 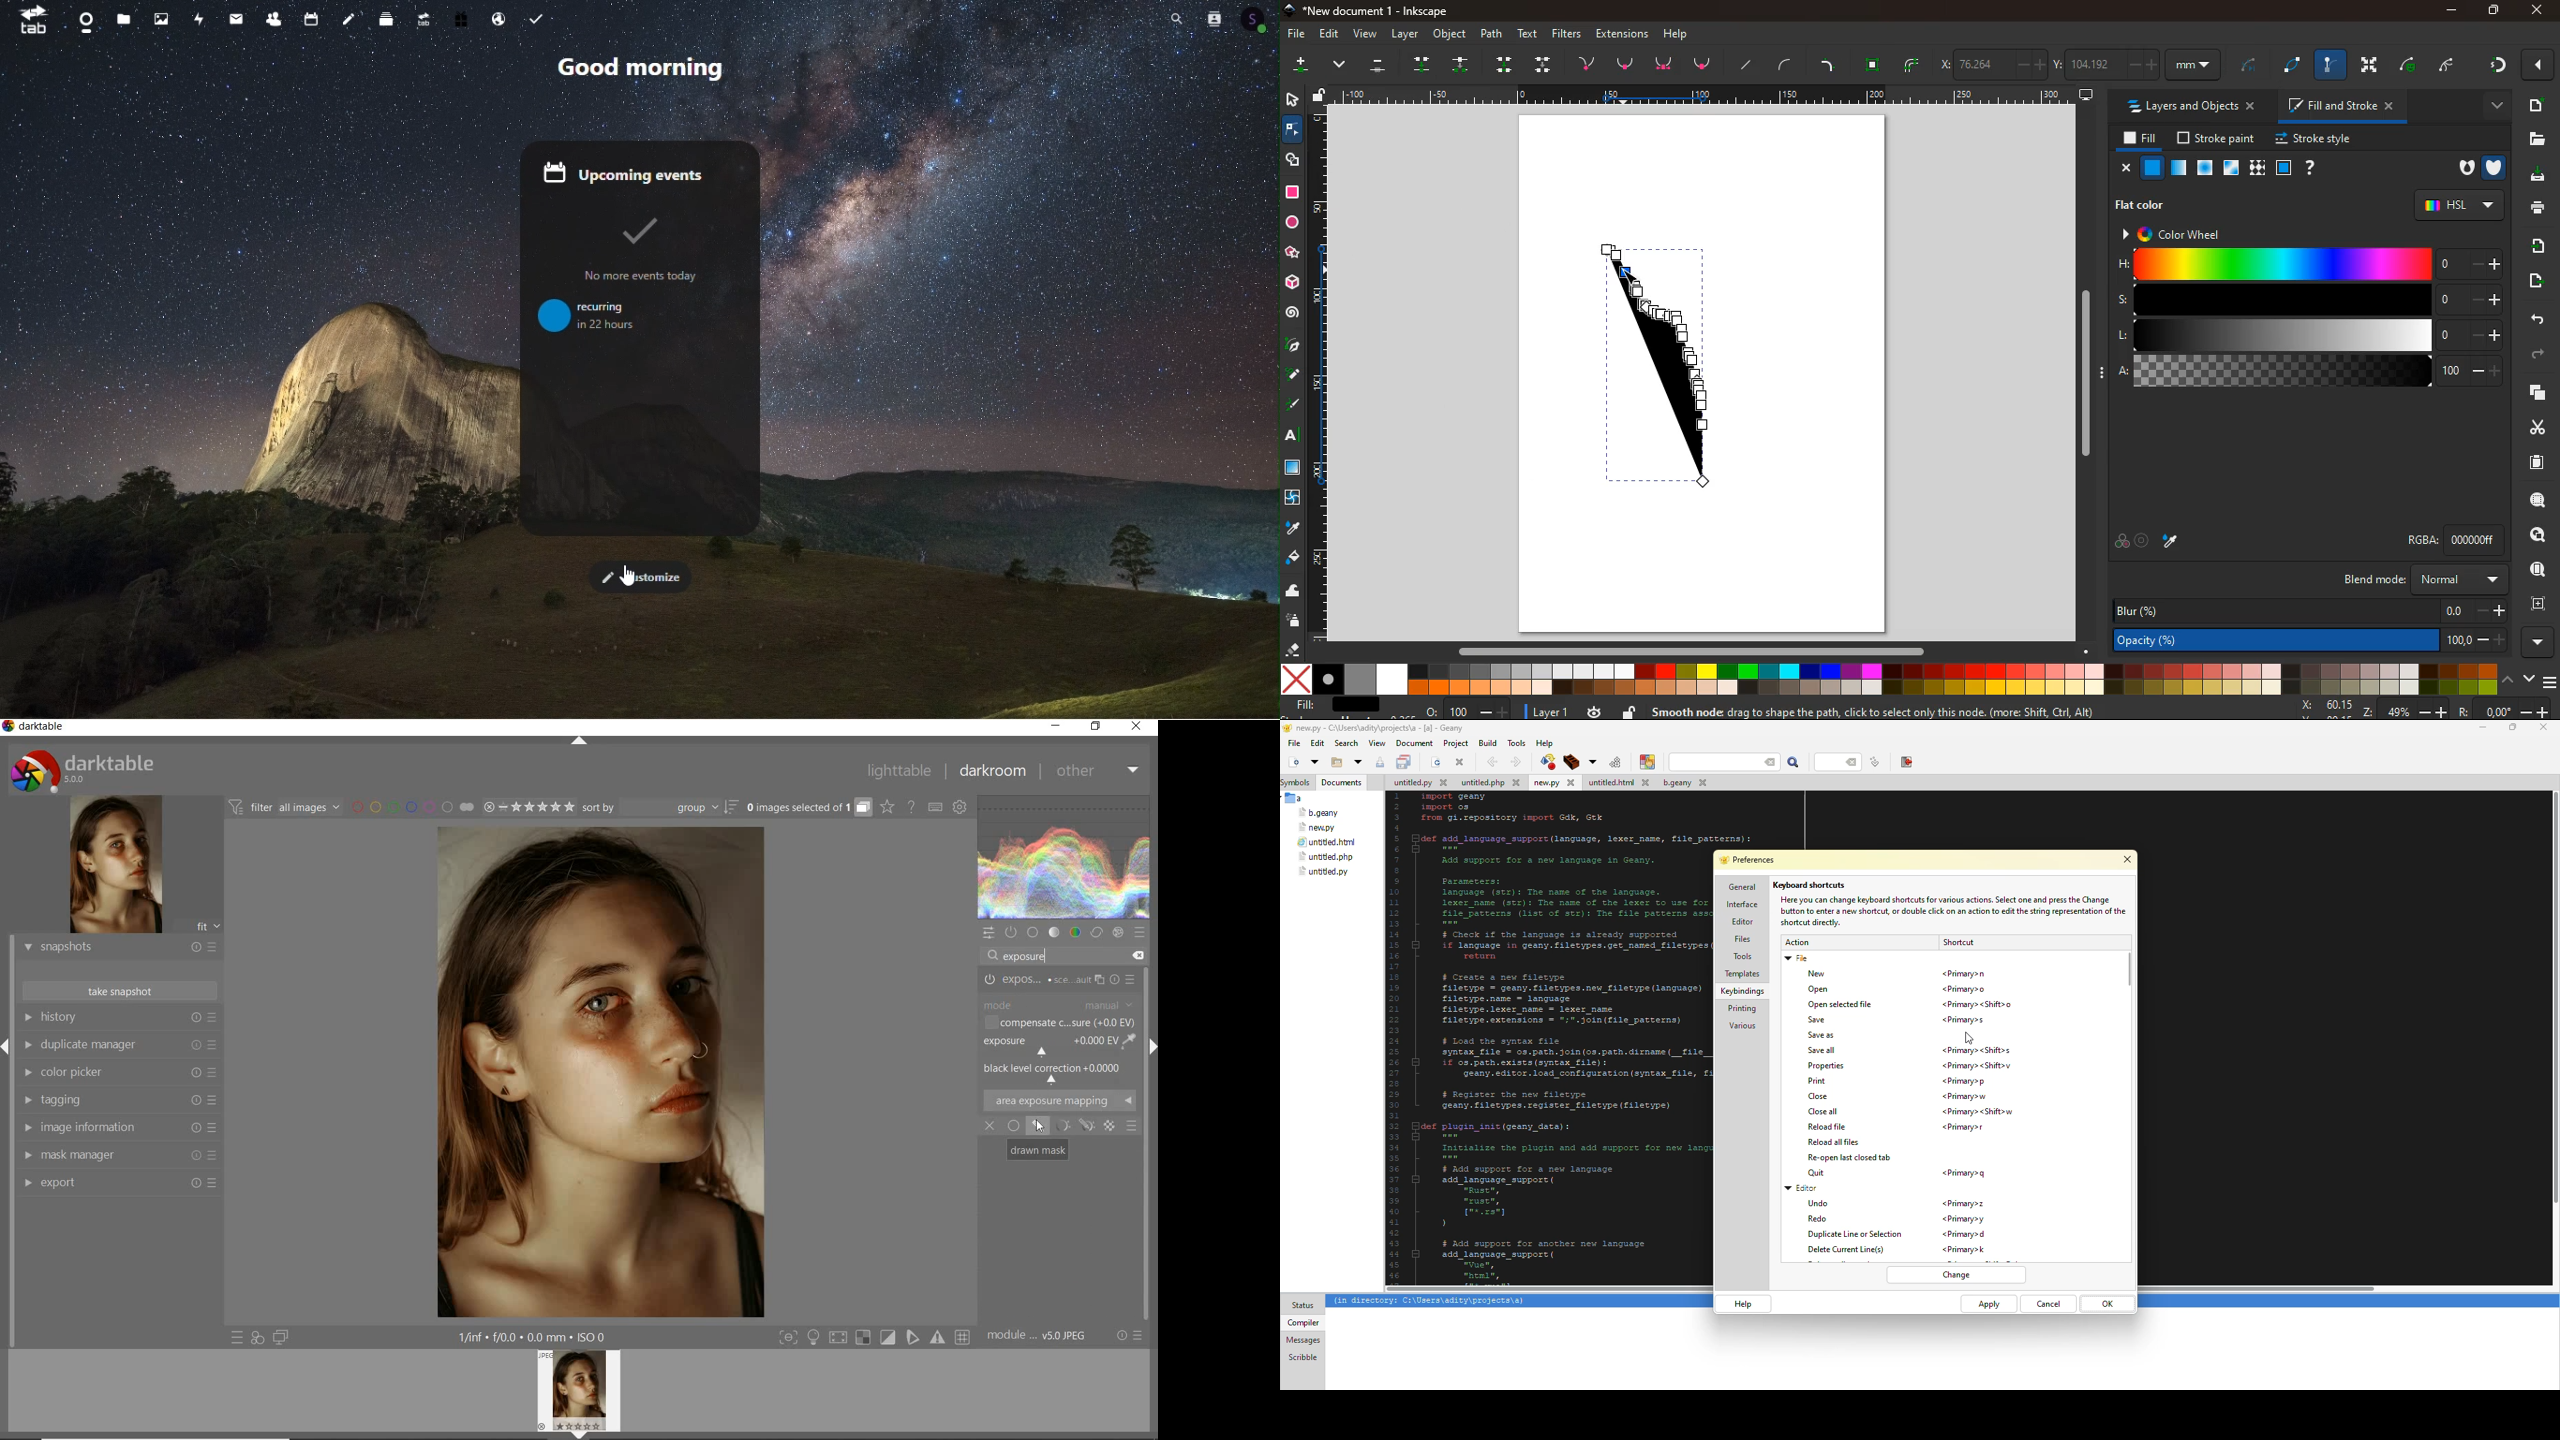 What do you see at coordinates (2313, 639) in the screenshot?
I see `opacity` at bounding box center [2313, 639].